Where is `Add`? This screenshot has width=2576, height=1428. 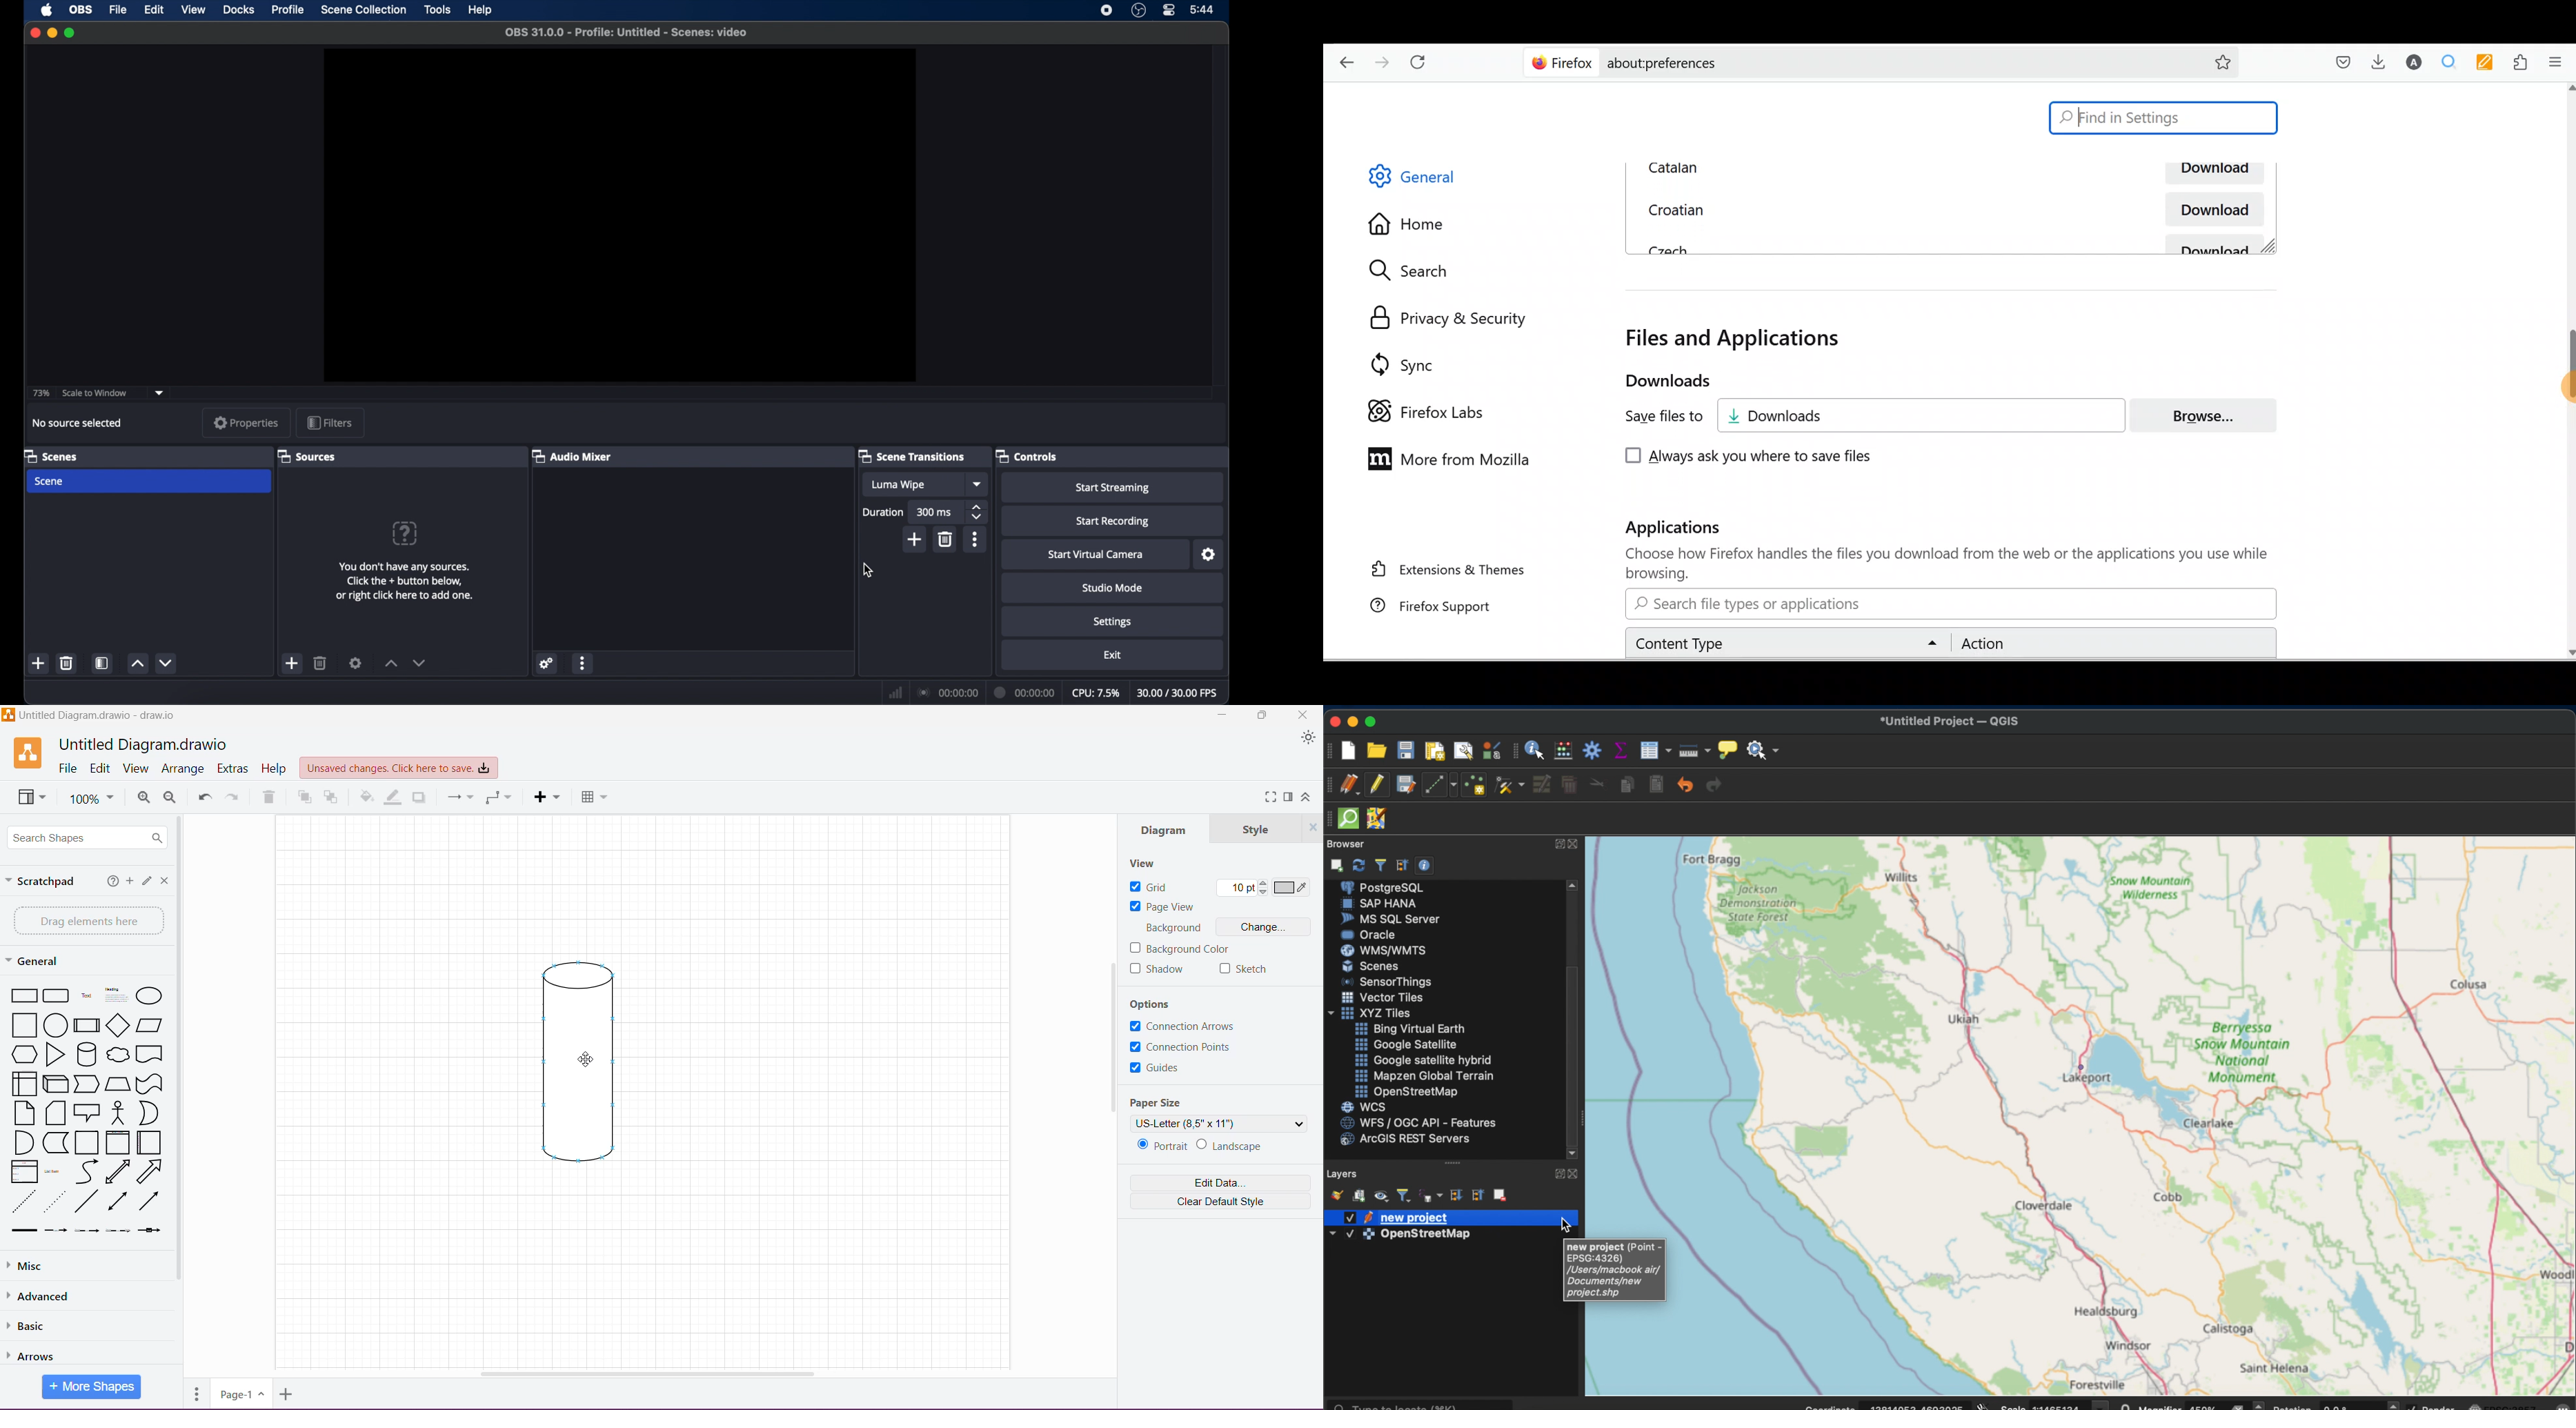
Add is located at coordinates (129, 882).